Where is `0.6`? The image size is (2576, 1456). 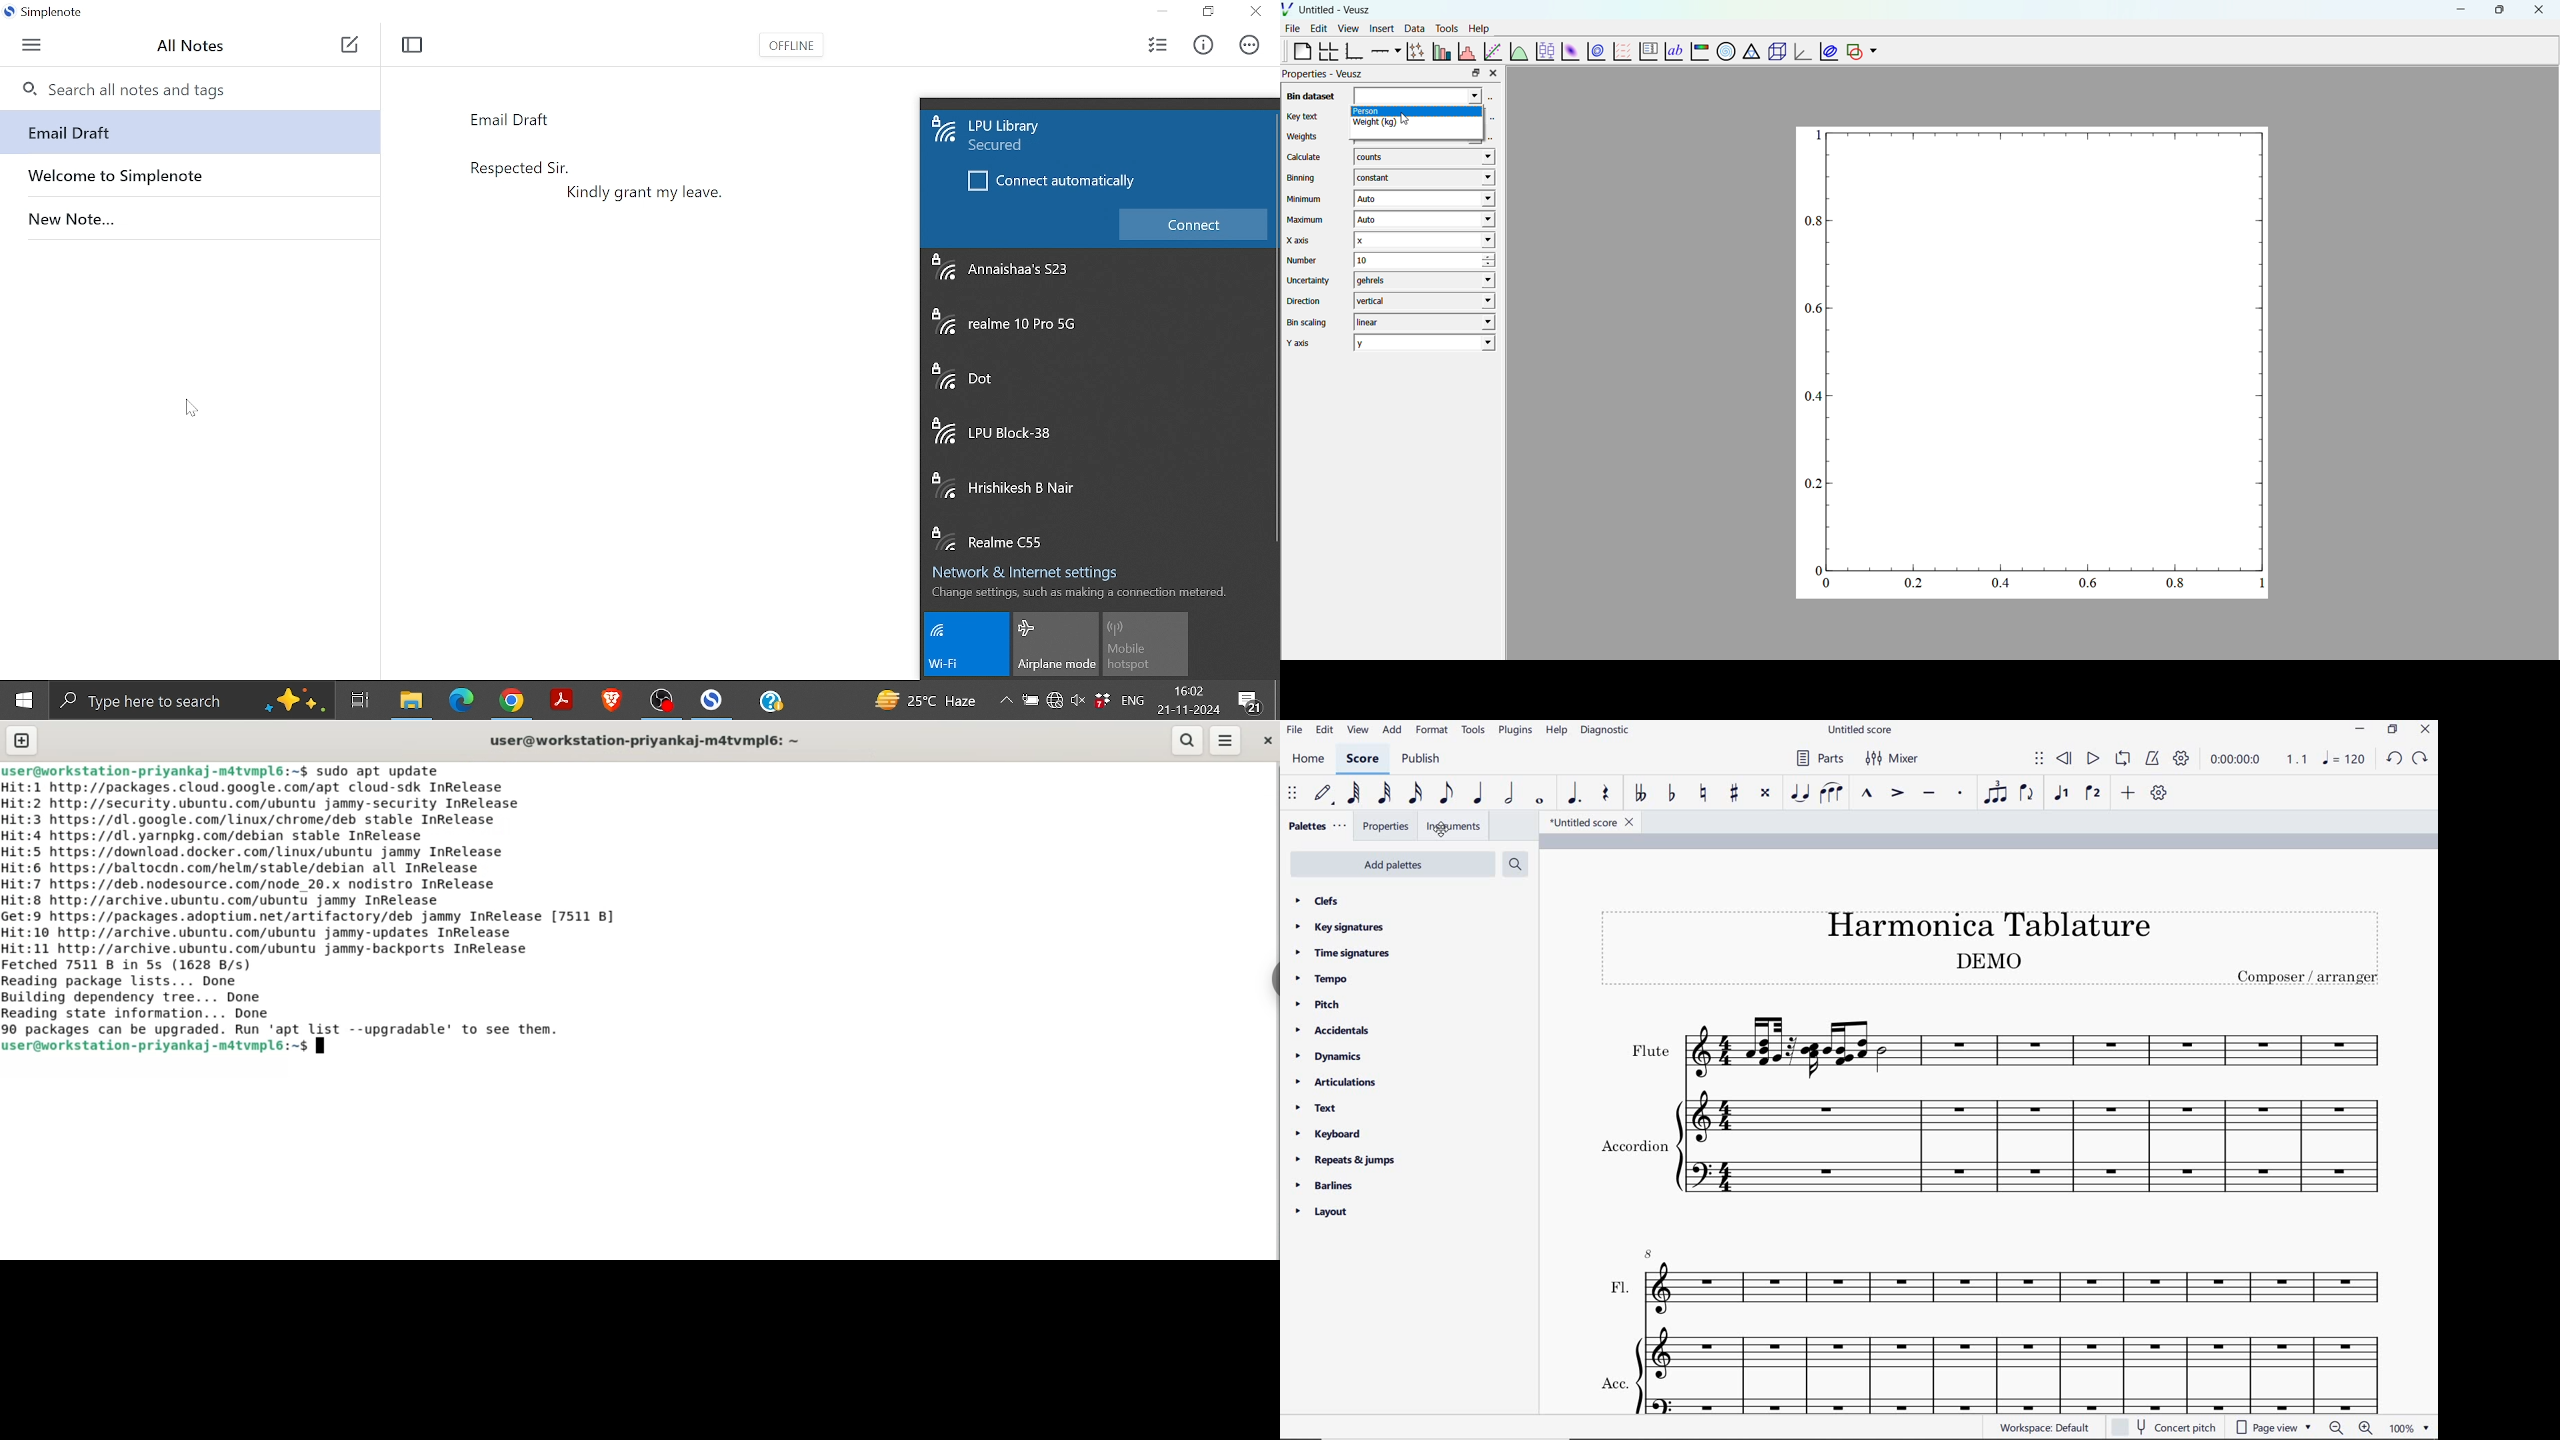 0.6 is located at coordinates (2087, 583).